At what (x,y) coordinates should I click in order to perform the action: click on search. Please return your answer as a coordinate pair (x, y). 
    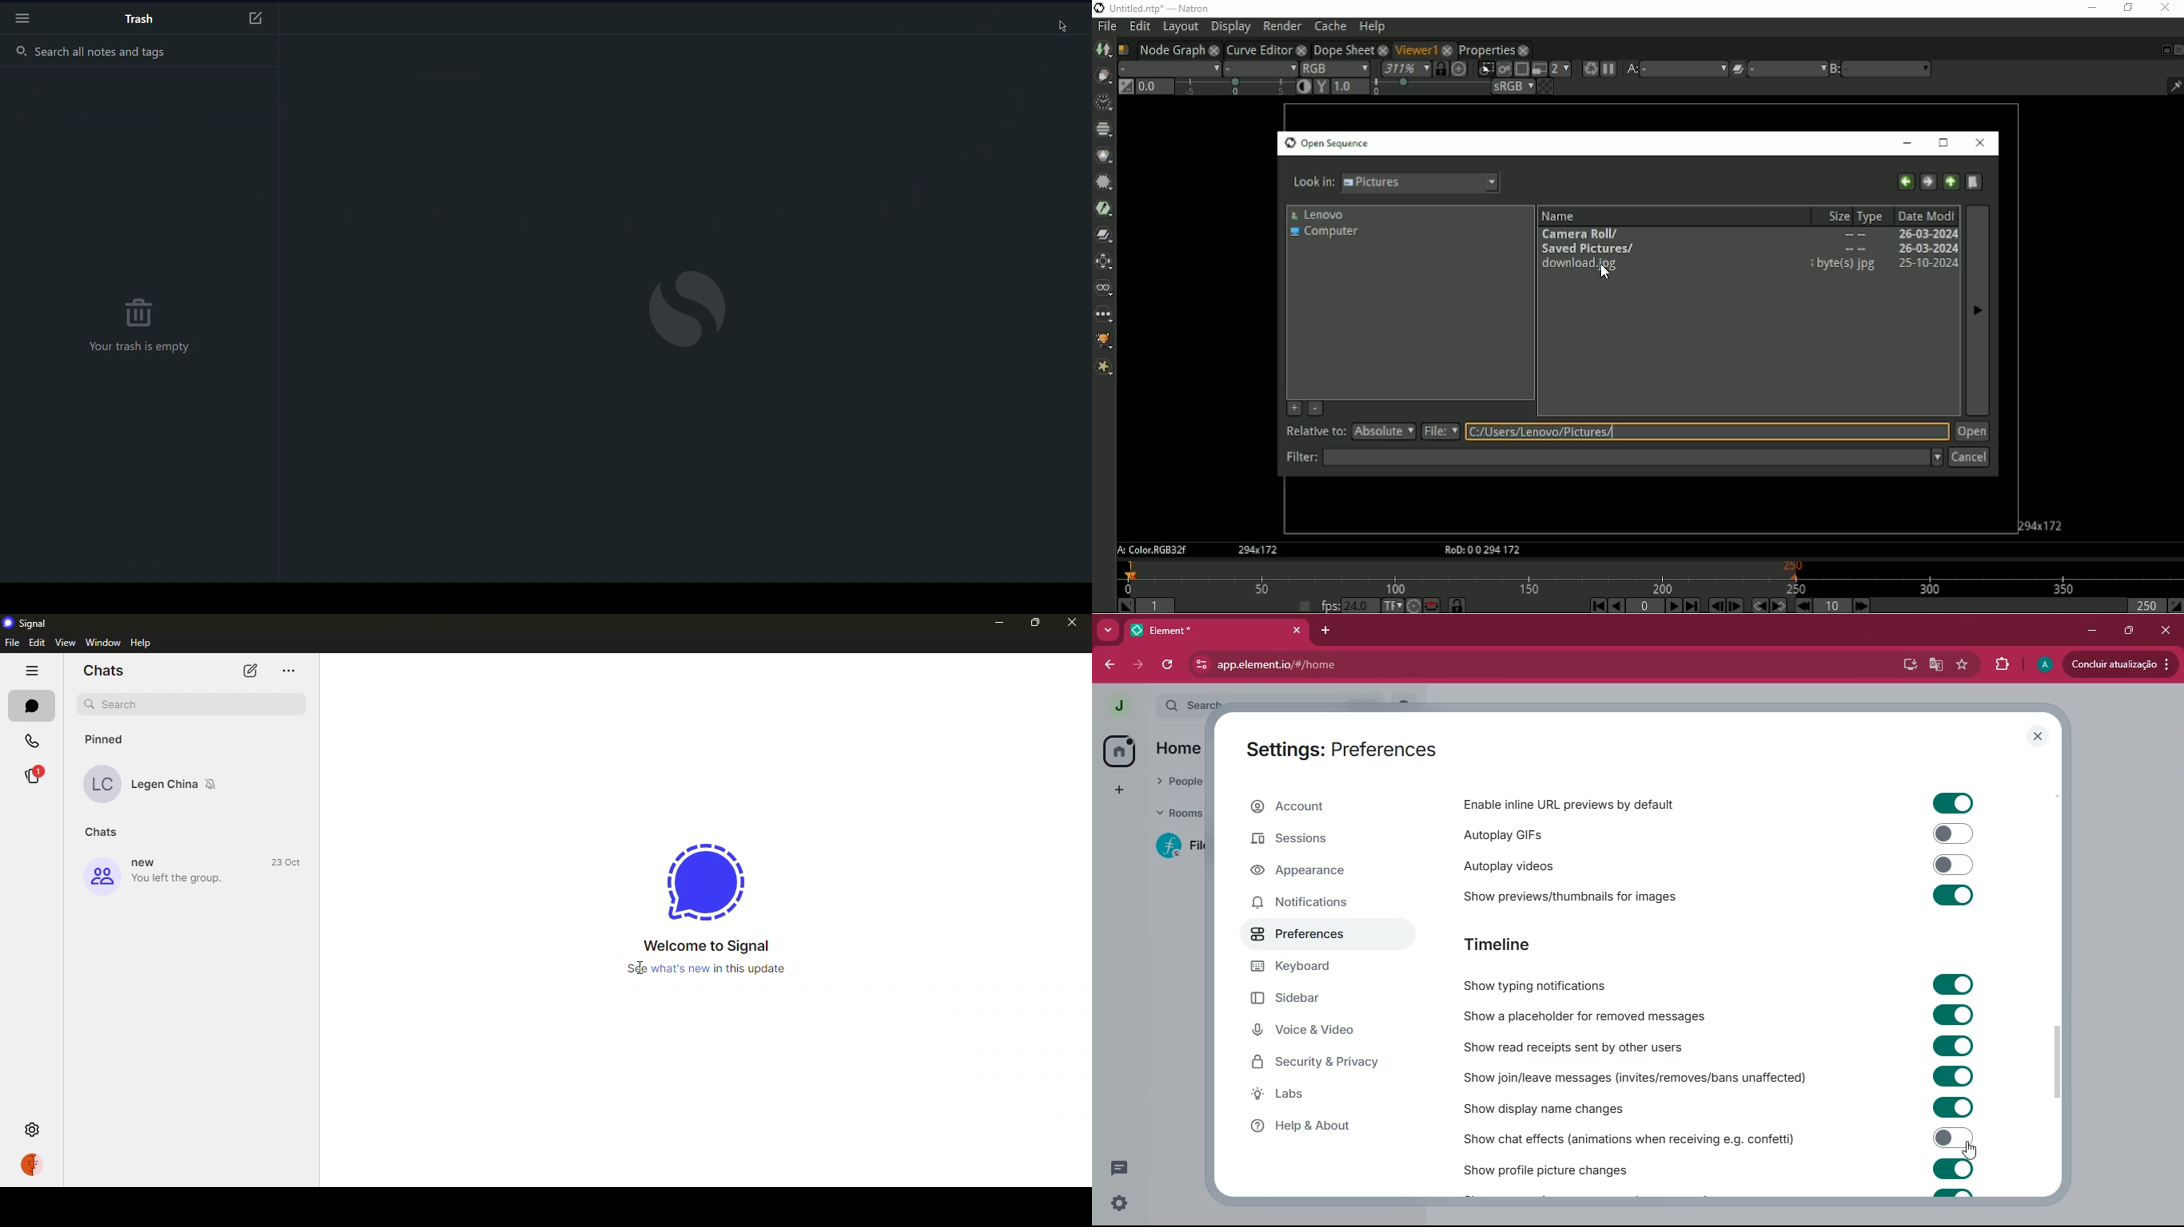
    Looking at the image, I should click on (196, 704).